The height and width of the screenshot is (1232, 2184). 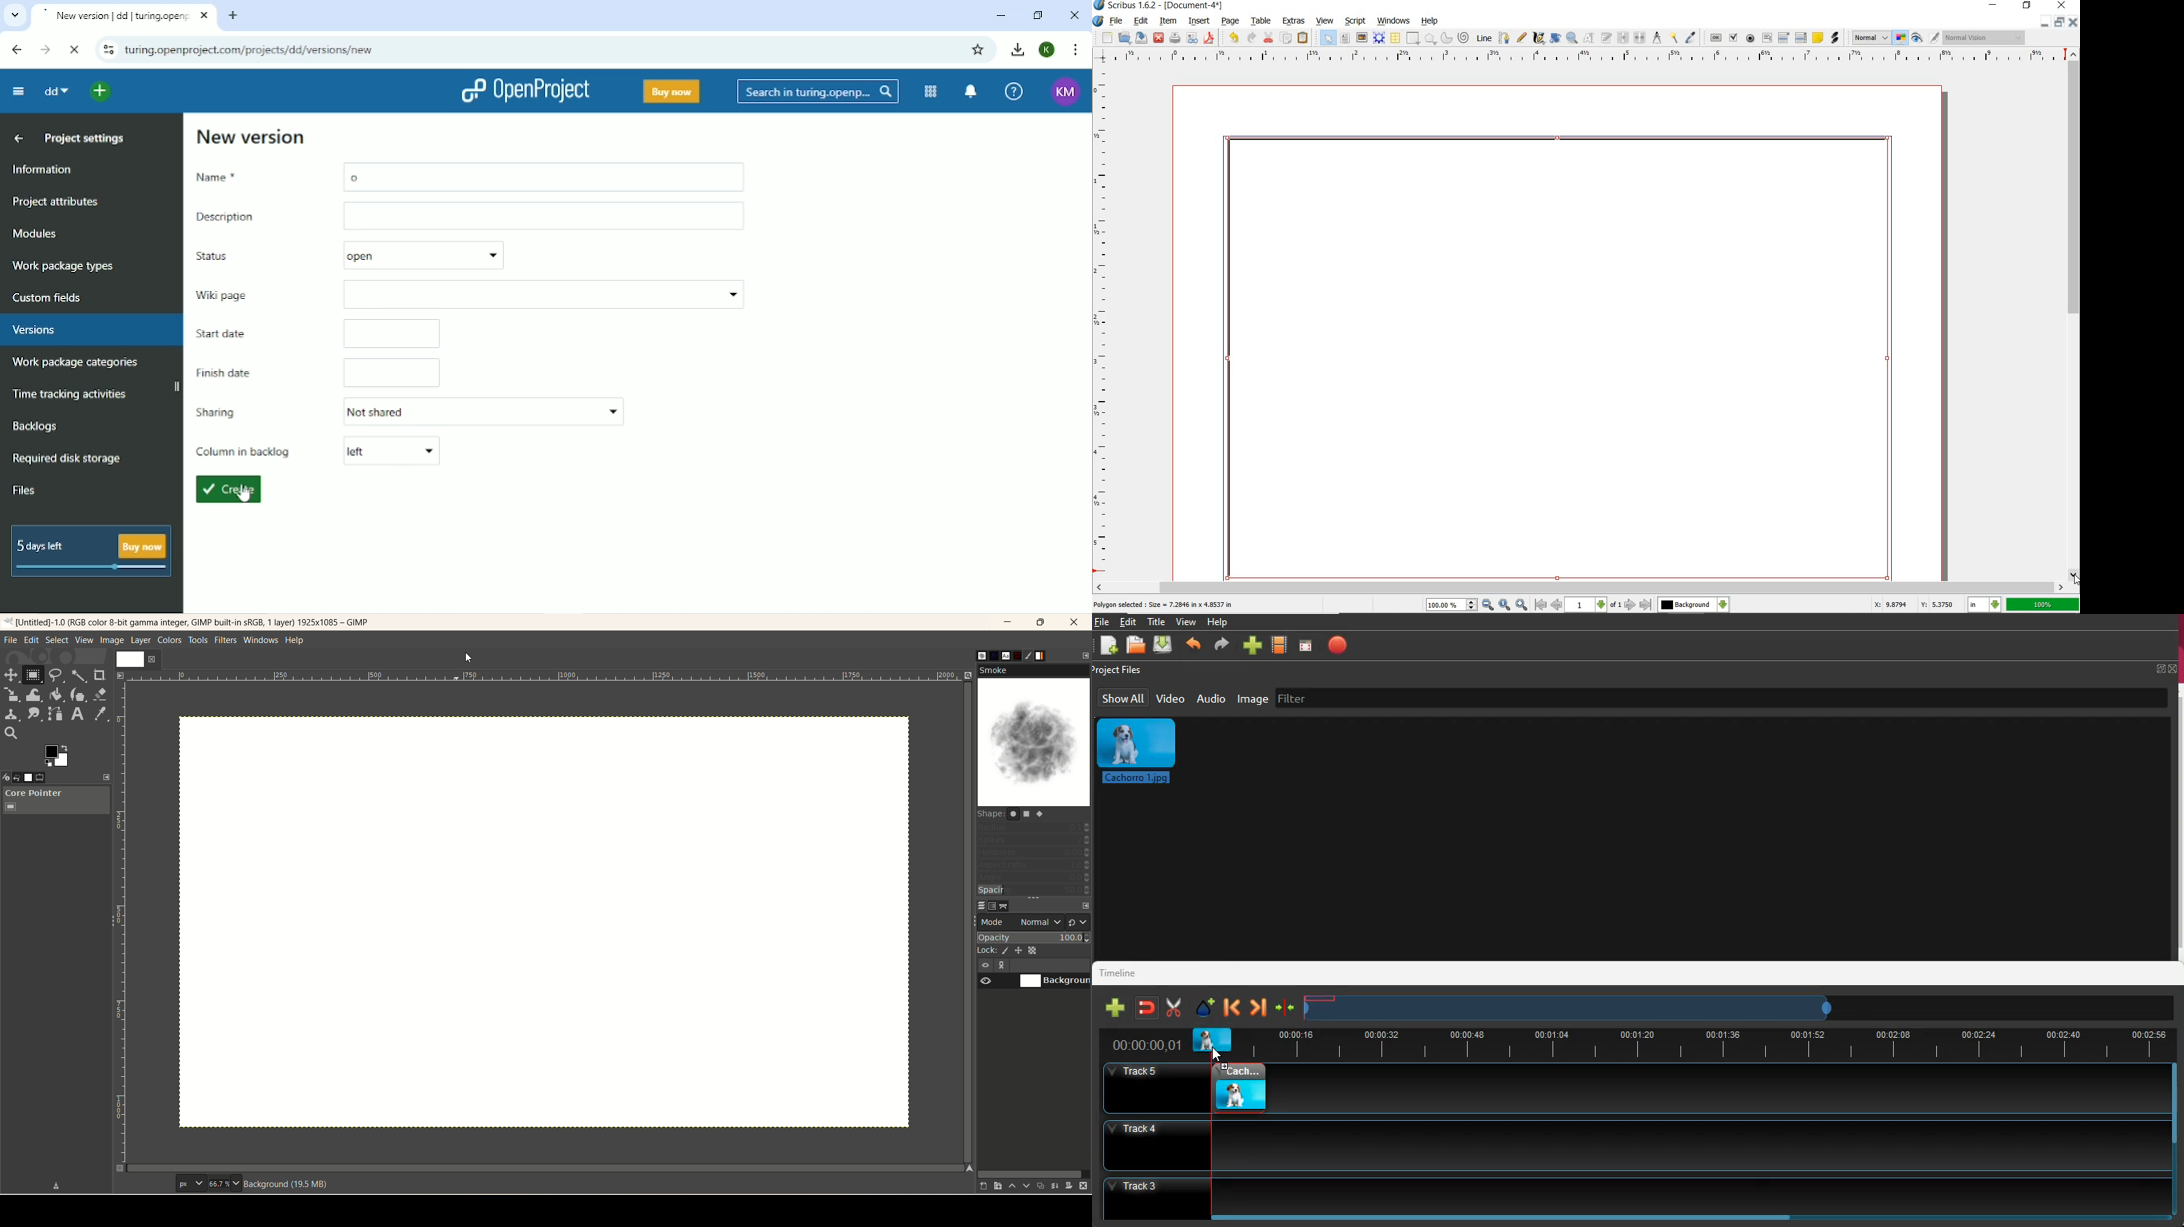 I want to click on page, so click(x=1231, y=22).